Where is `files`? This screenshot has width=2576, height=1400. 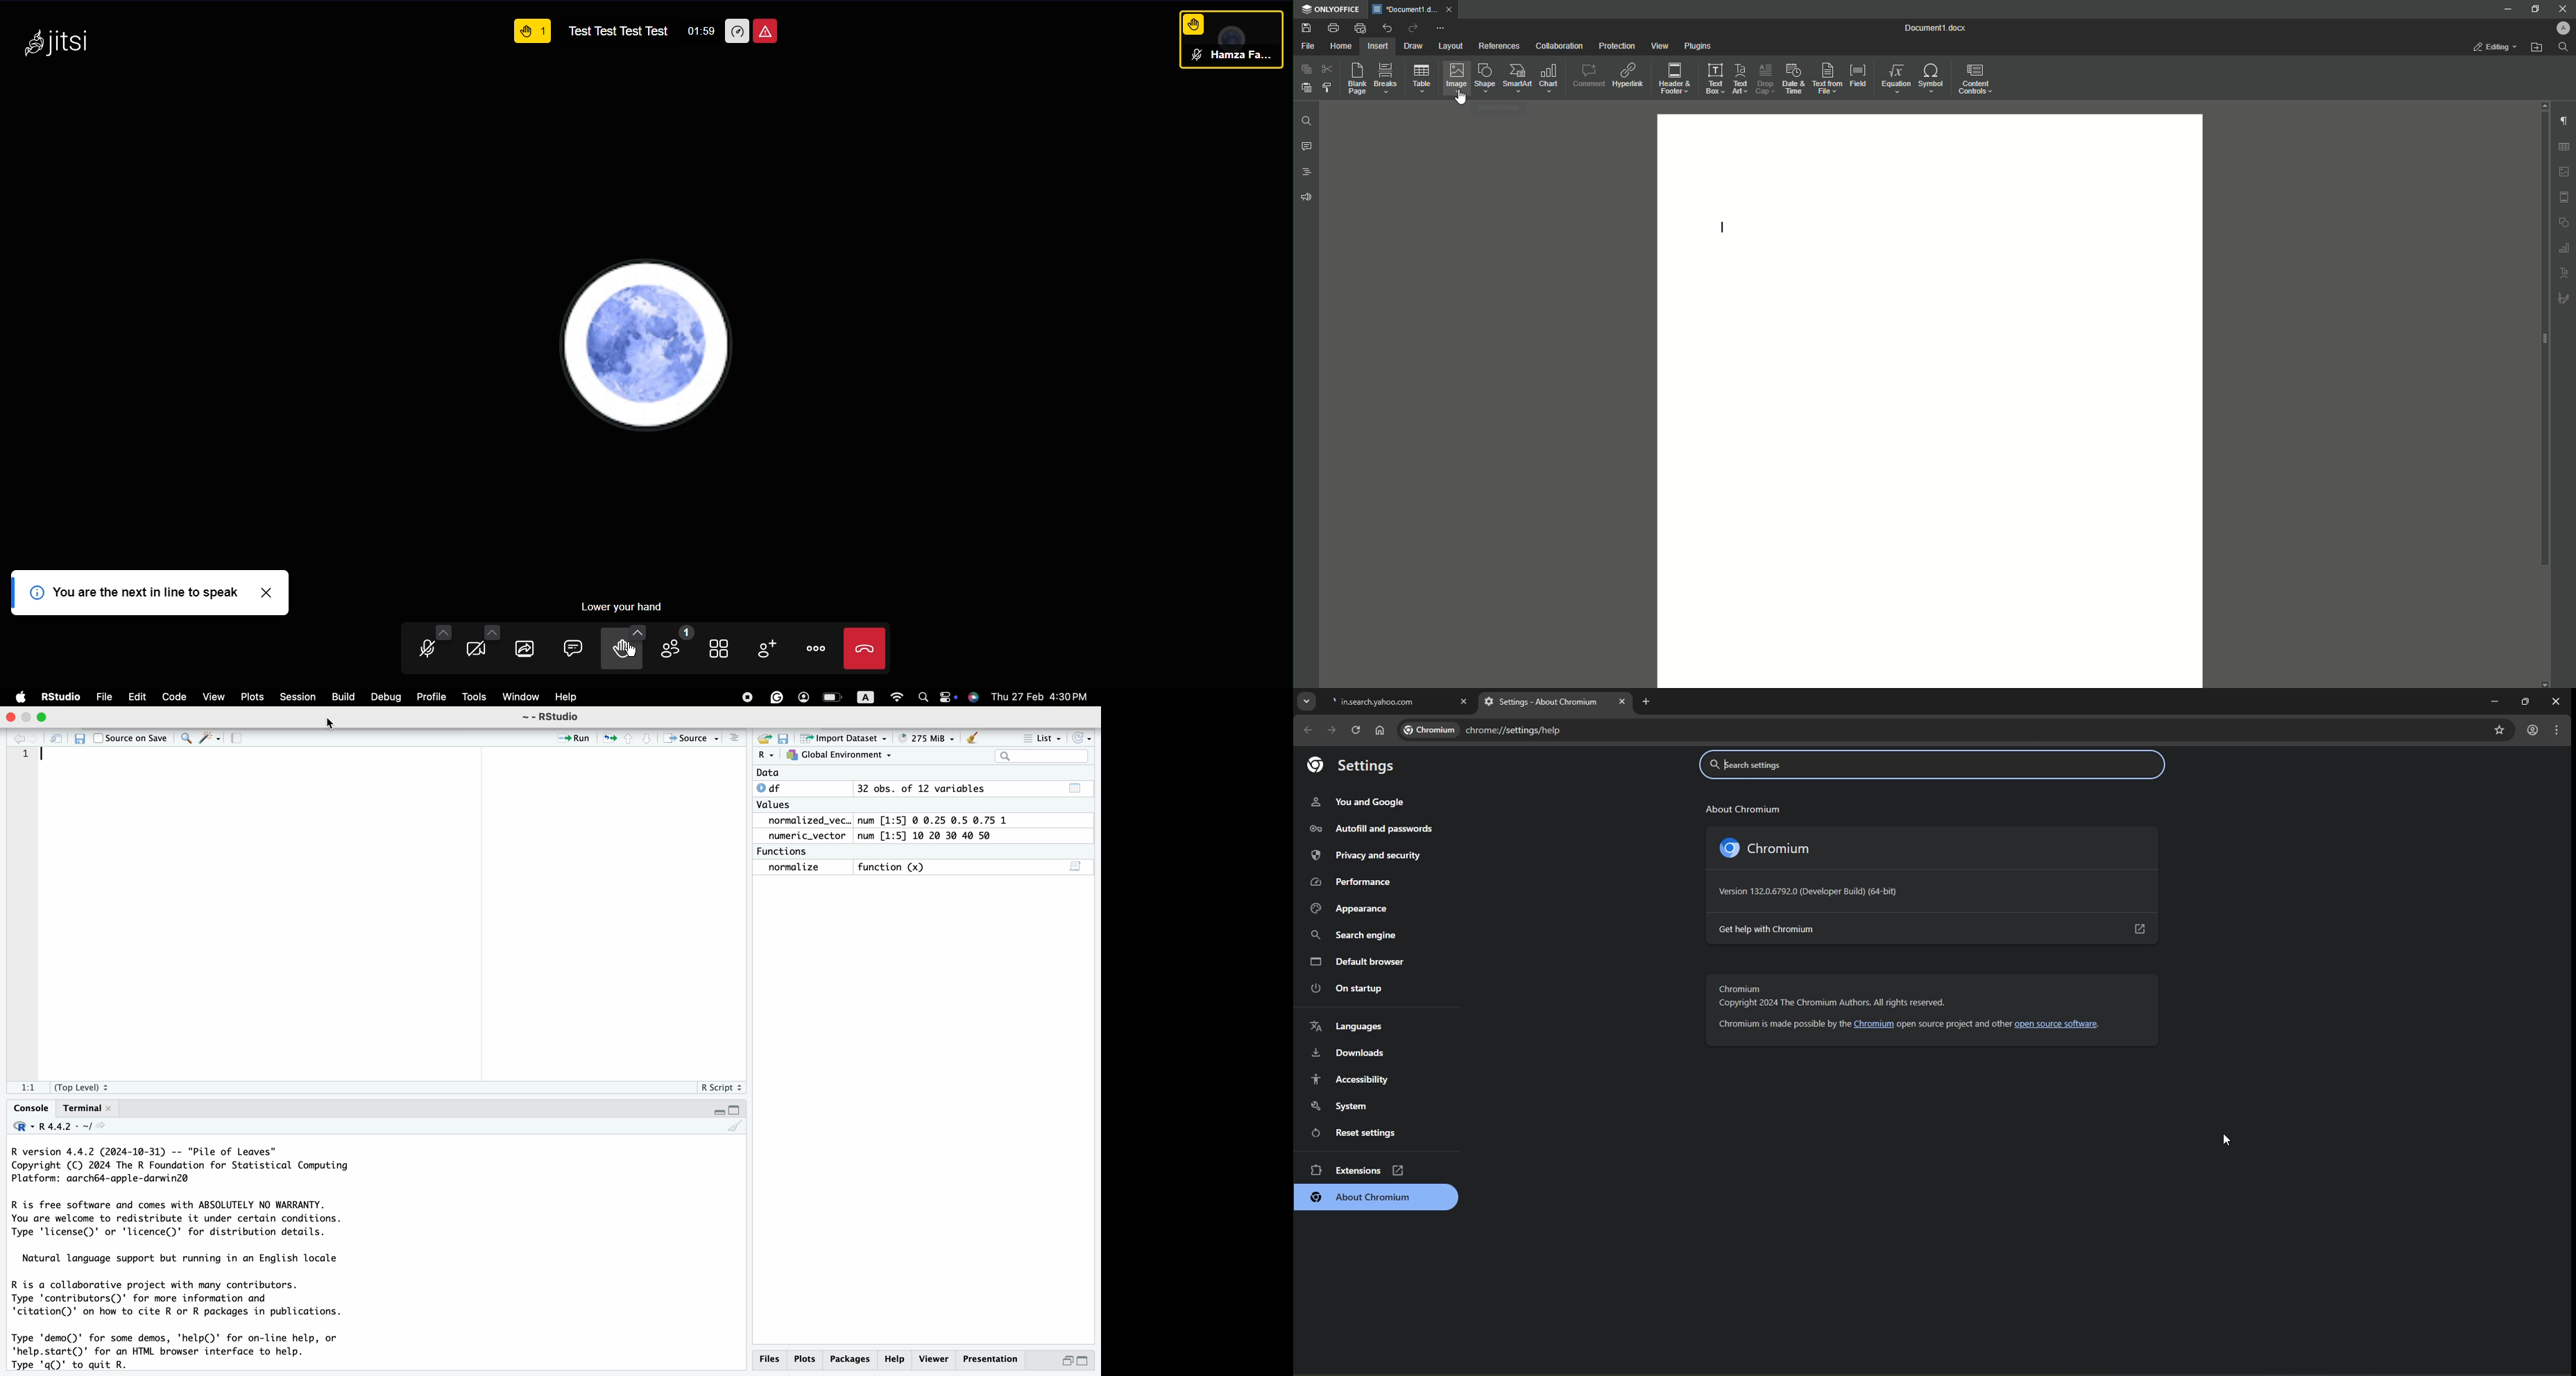
files is located at coordinates (770, 1358).